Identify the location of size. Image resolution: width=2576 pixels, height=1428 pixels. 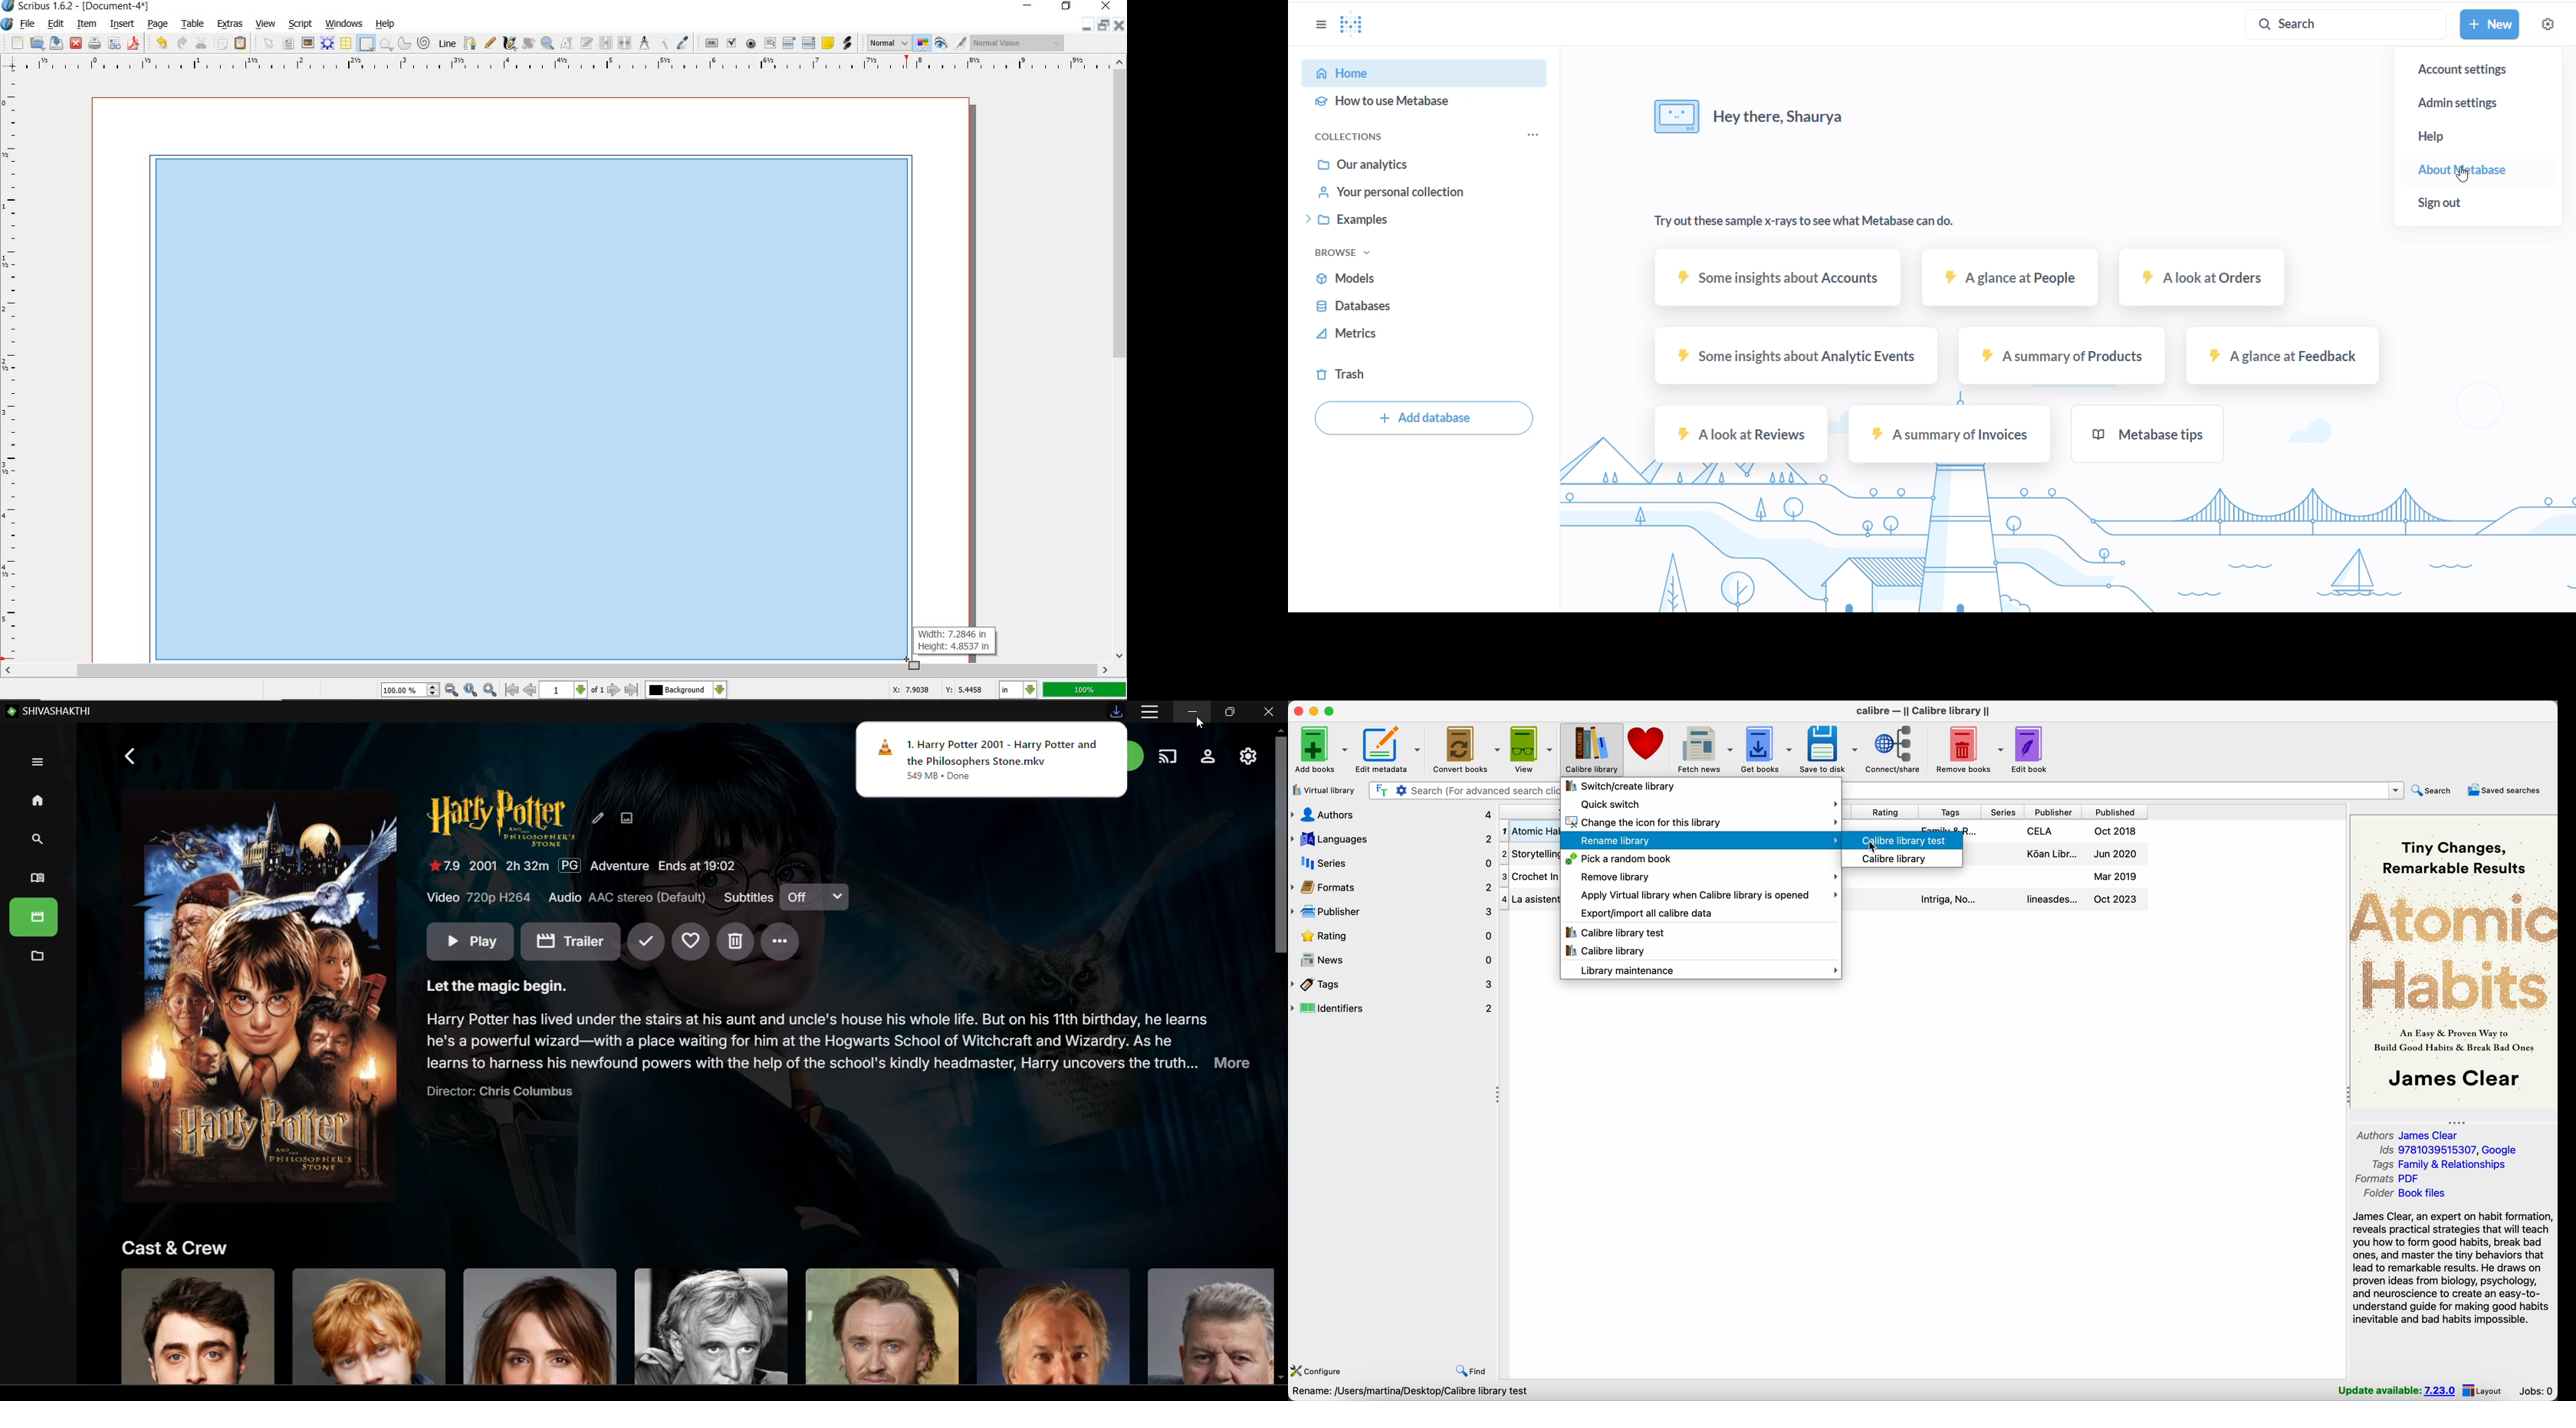
(1852, 811).